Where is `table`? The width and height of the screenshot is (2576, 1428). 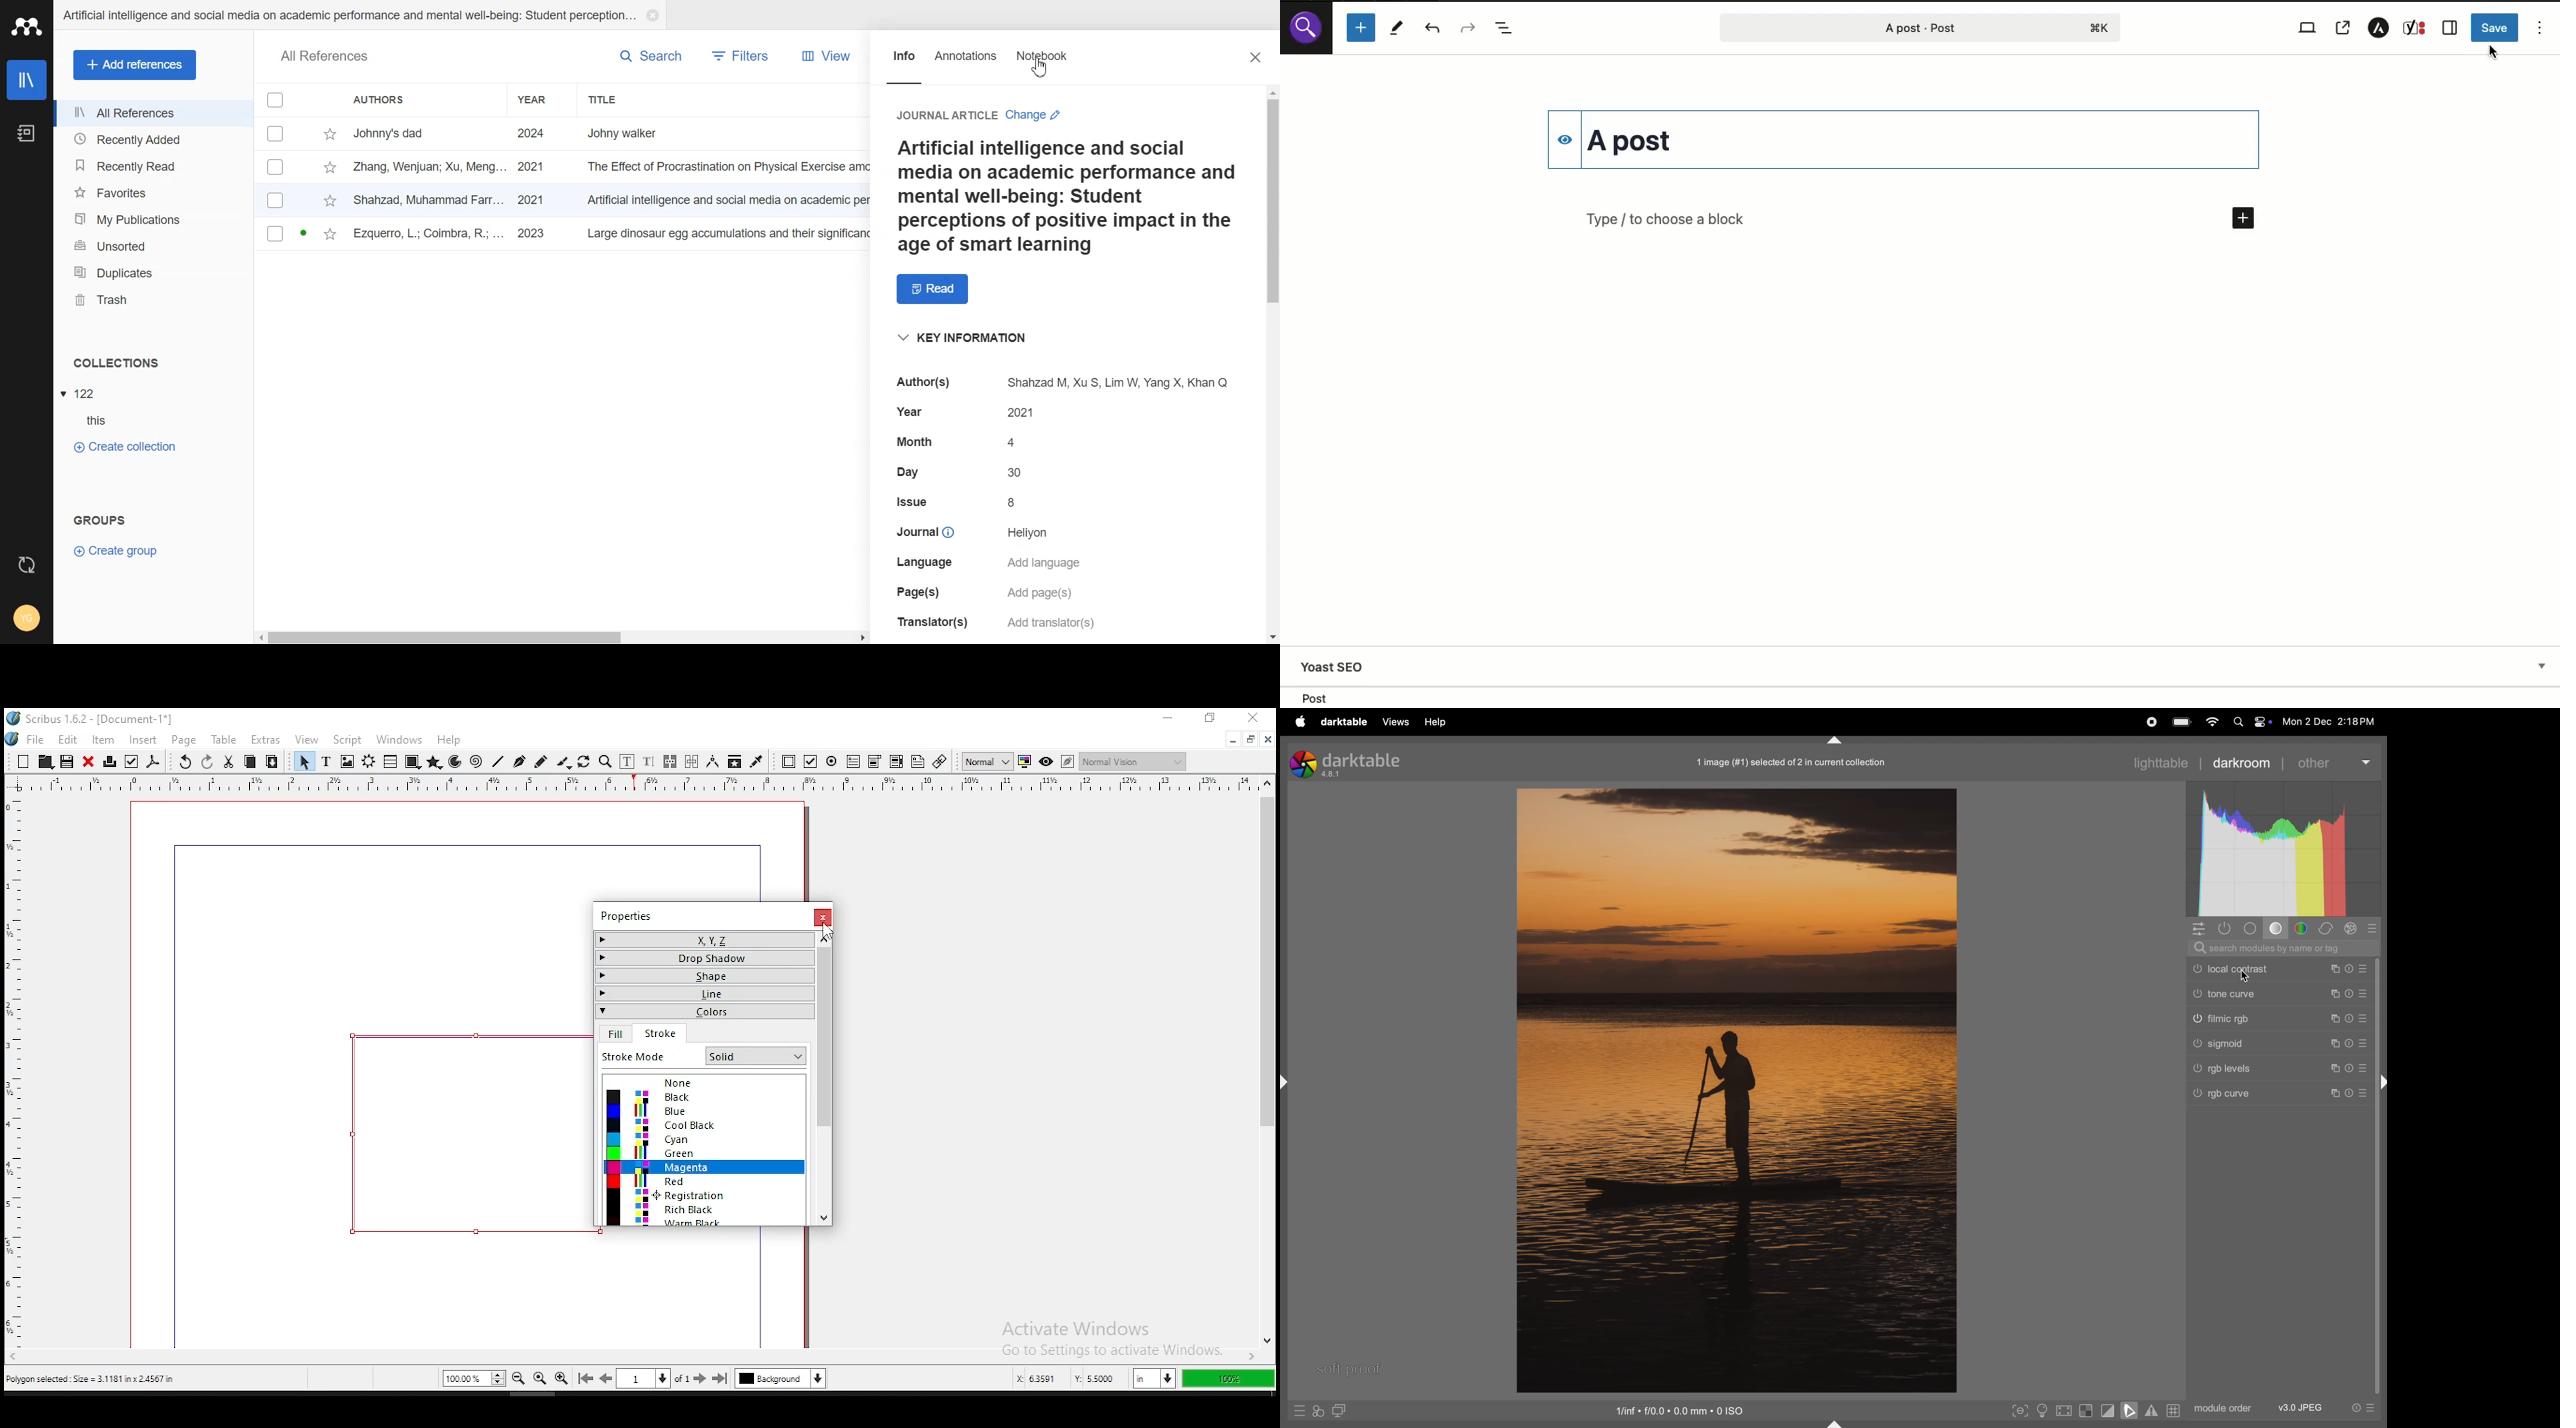 table is located at coordinates (225, 740).